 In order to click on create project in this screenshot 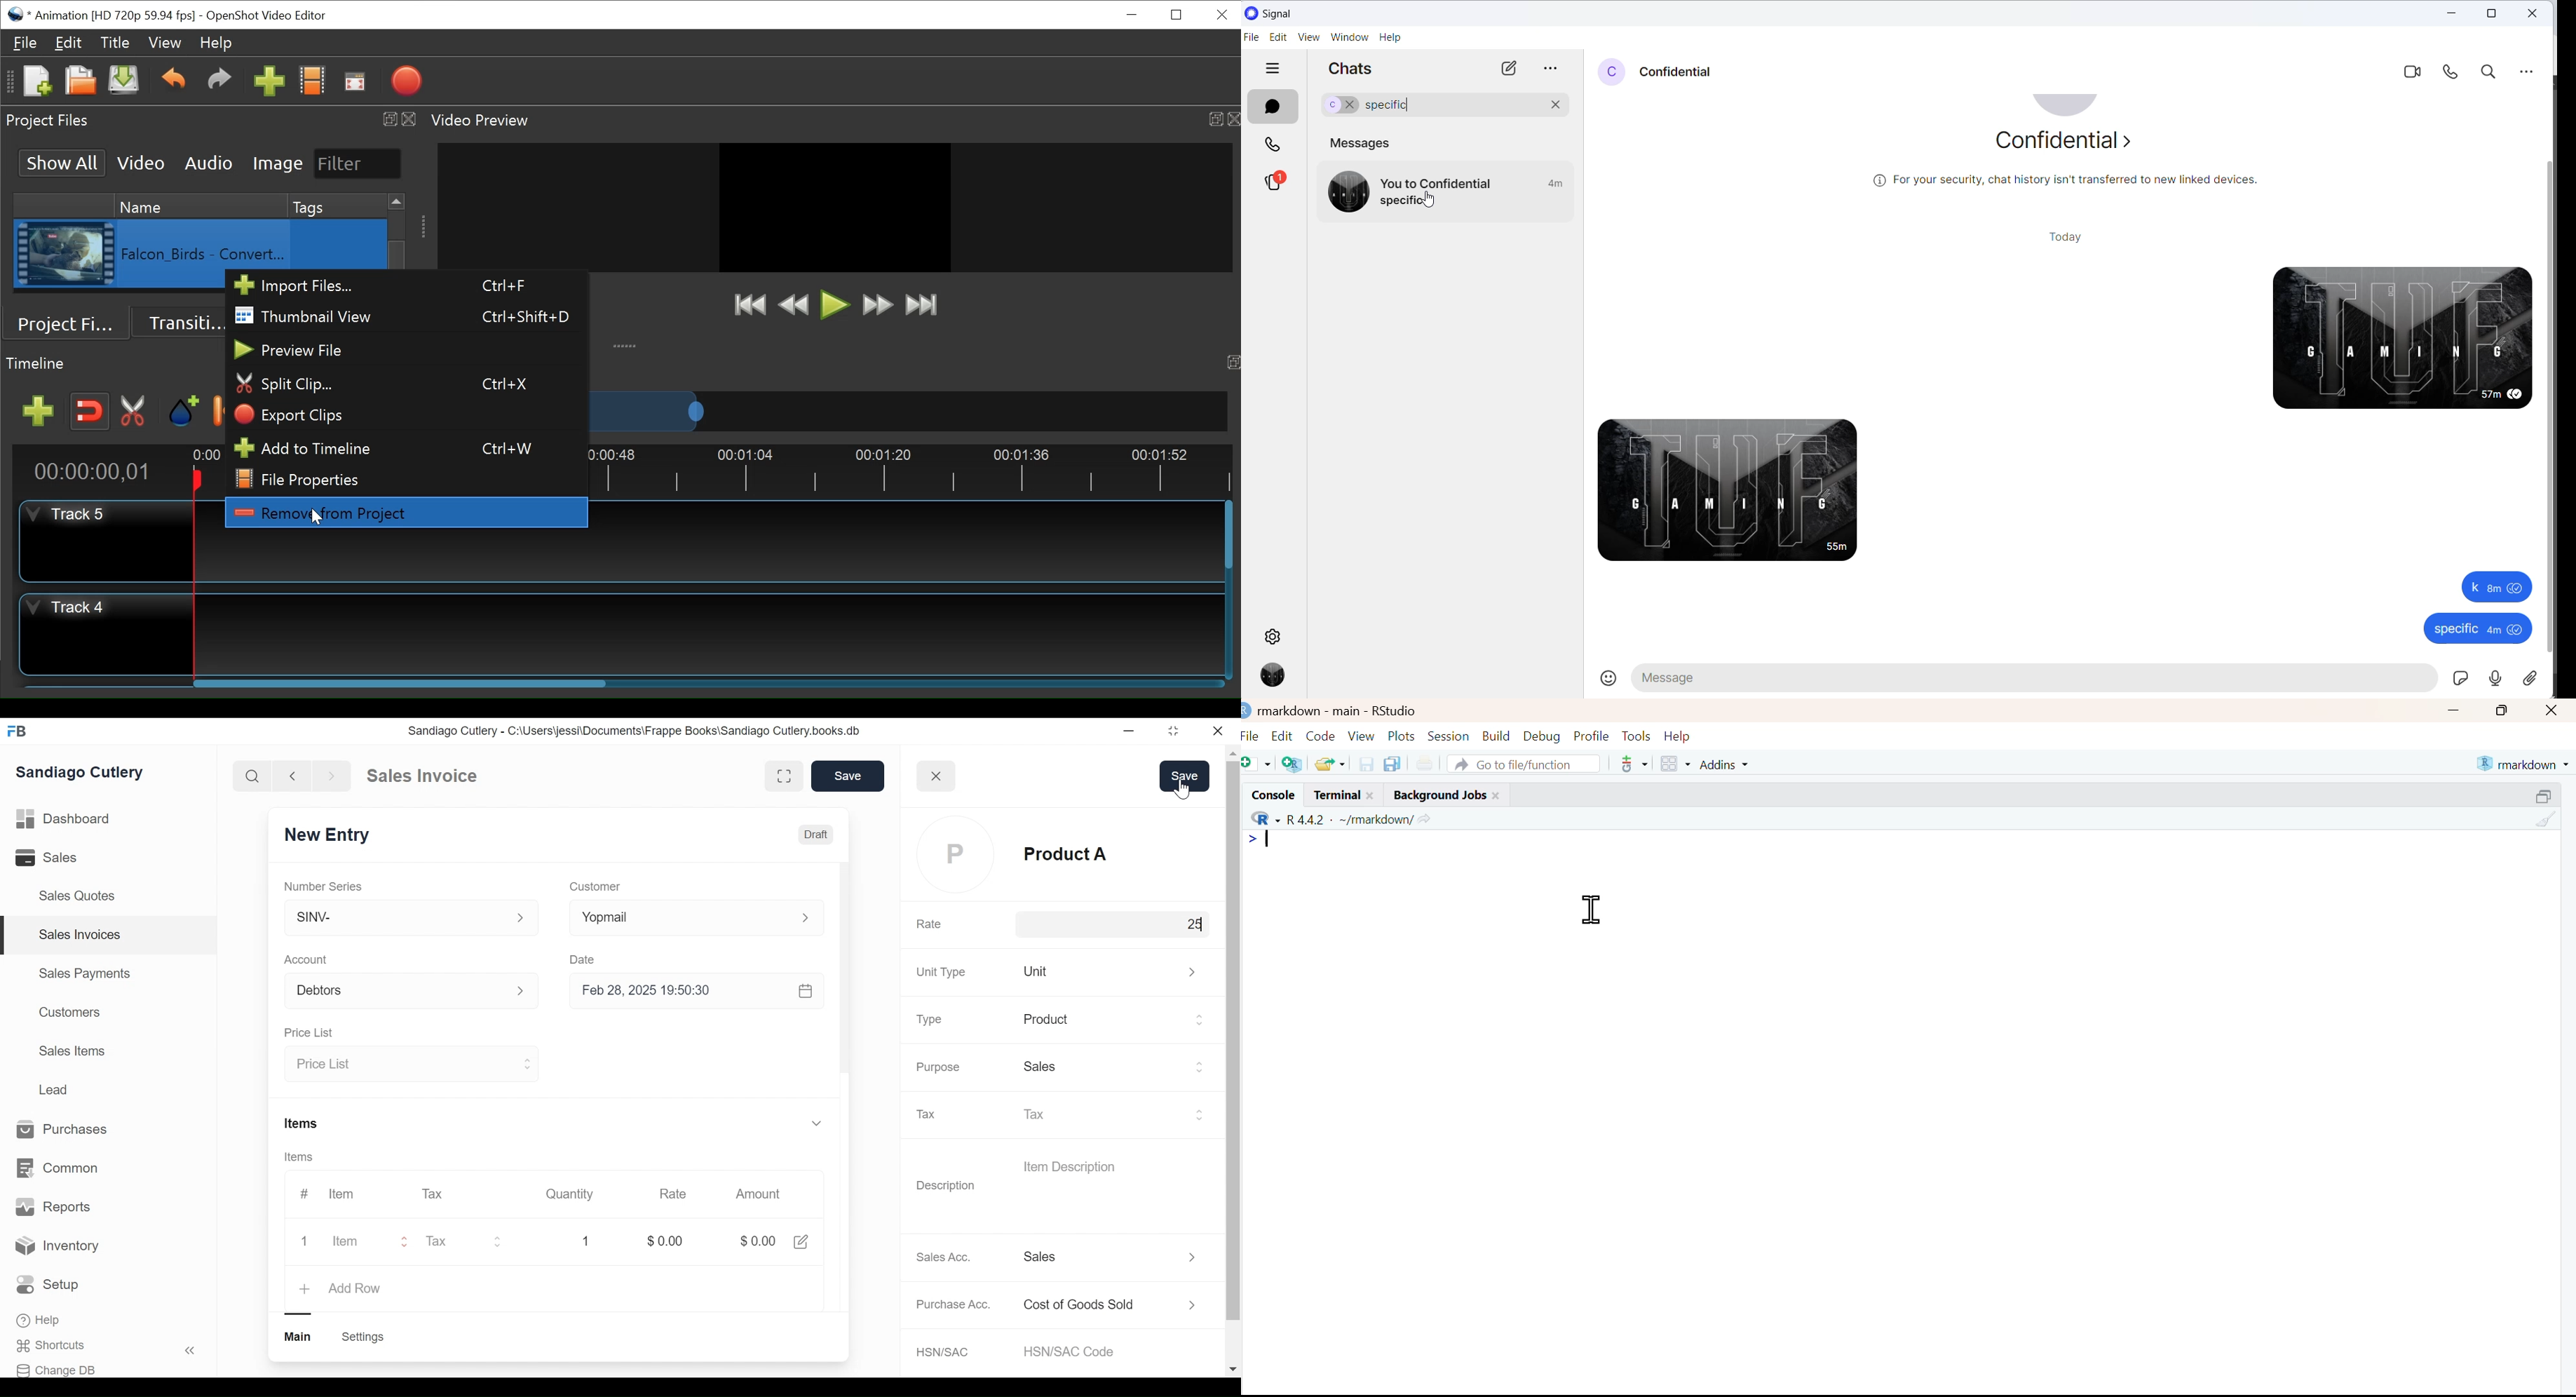, I will do `click(1291, 764)`.